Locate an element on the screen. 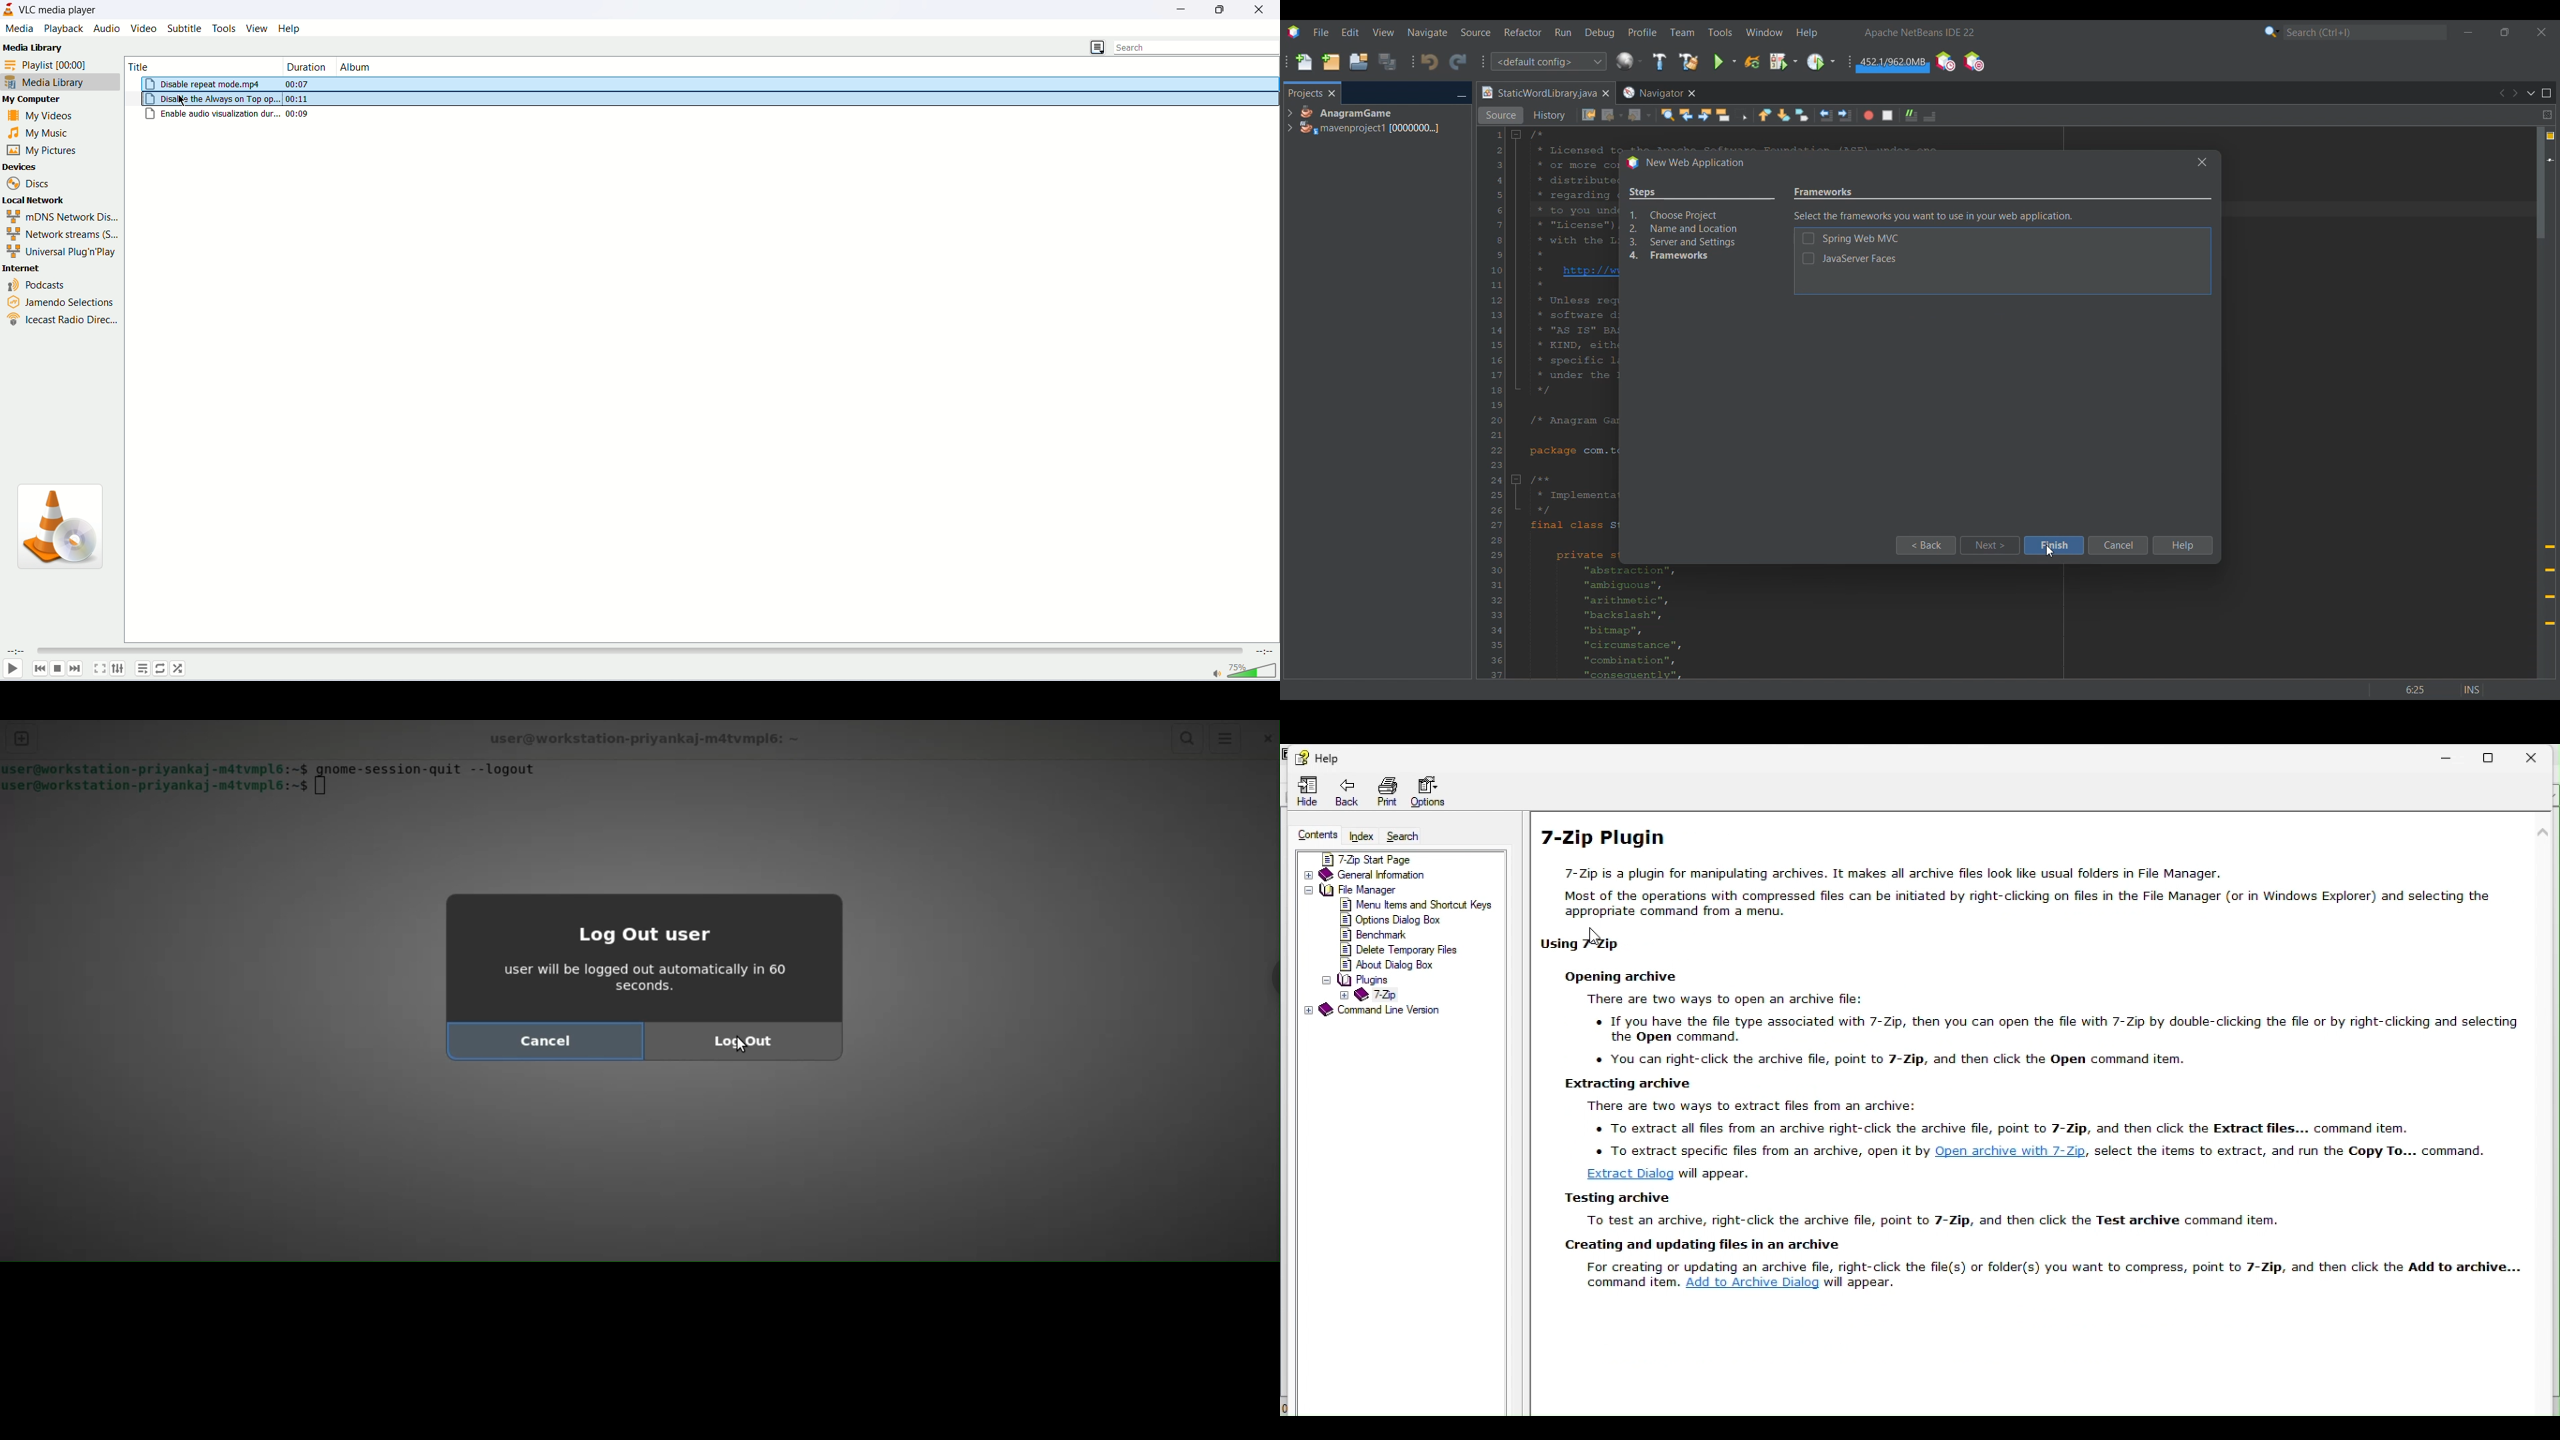 The height and width of the screenshot is (1456, 2576). Search is located at coordinates (1410, 836).